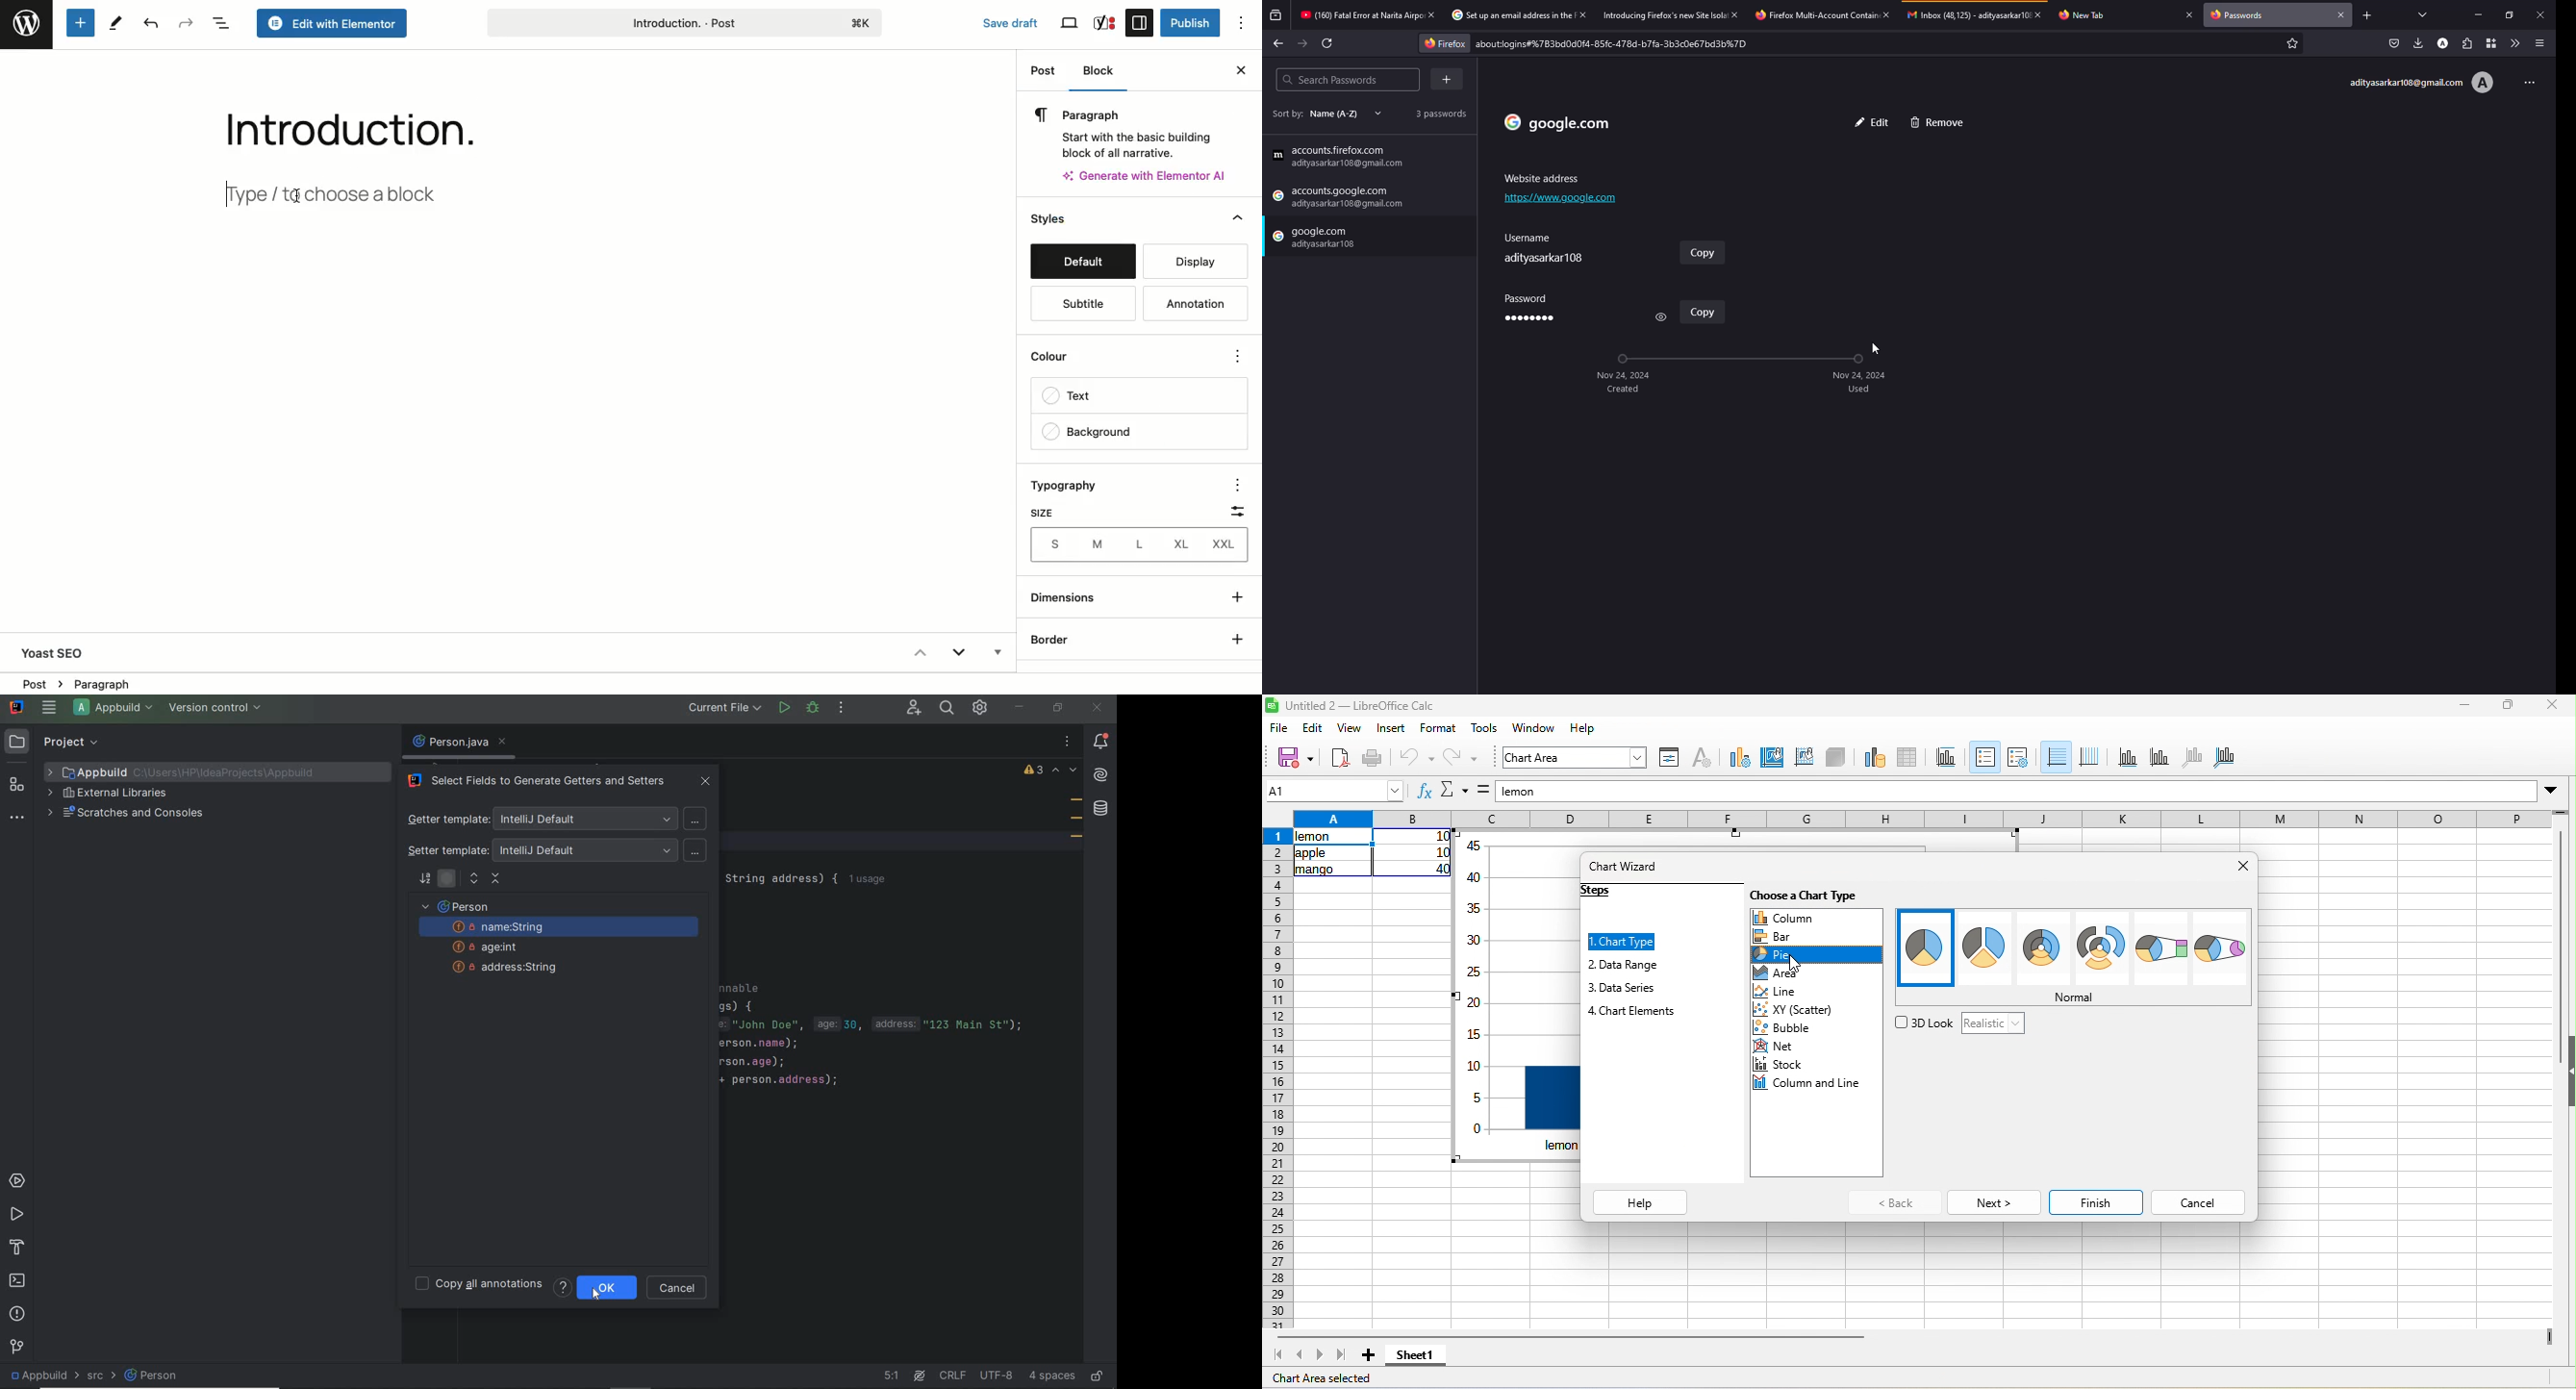 This screenshot has width=2576, height=1400. What do you see at coordinates (1628, 869) in the screenshot?
I see `chart wizard` at bounding box center [1628, 869].